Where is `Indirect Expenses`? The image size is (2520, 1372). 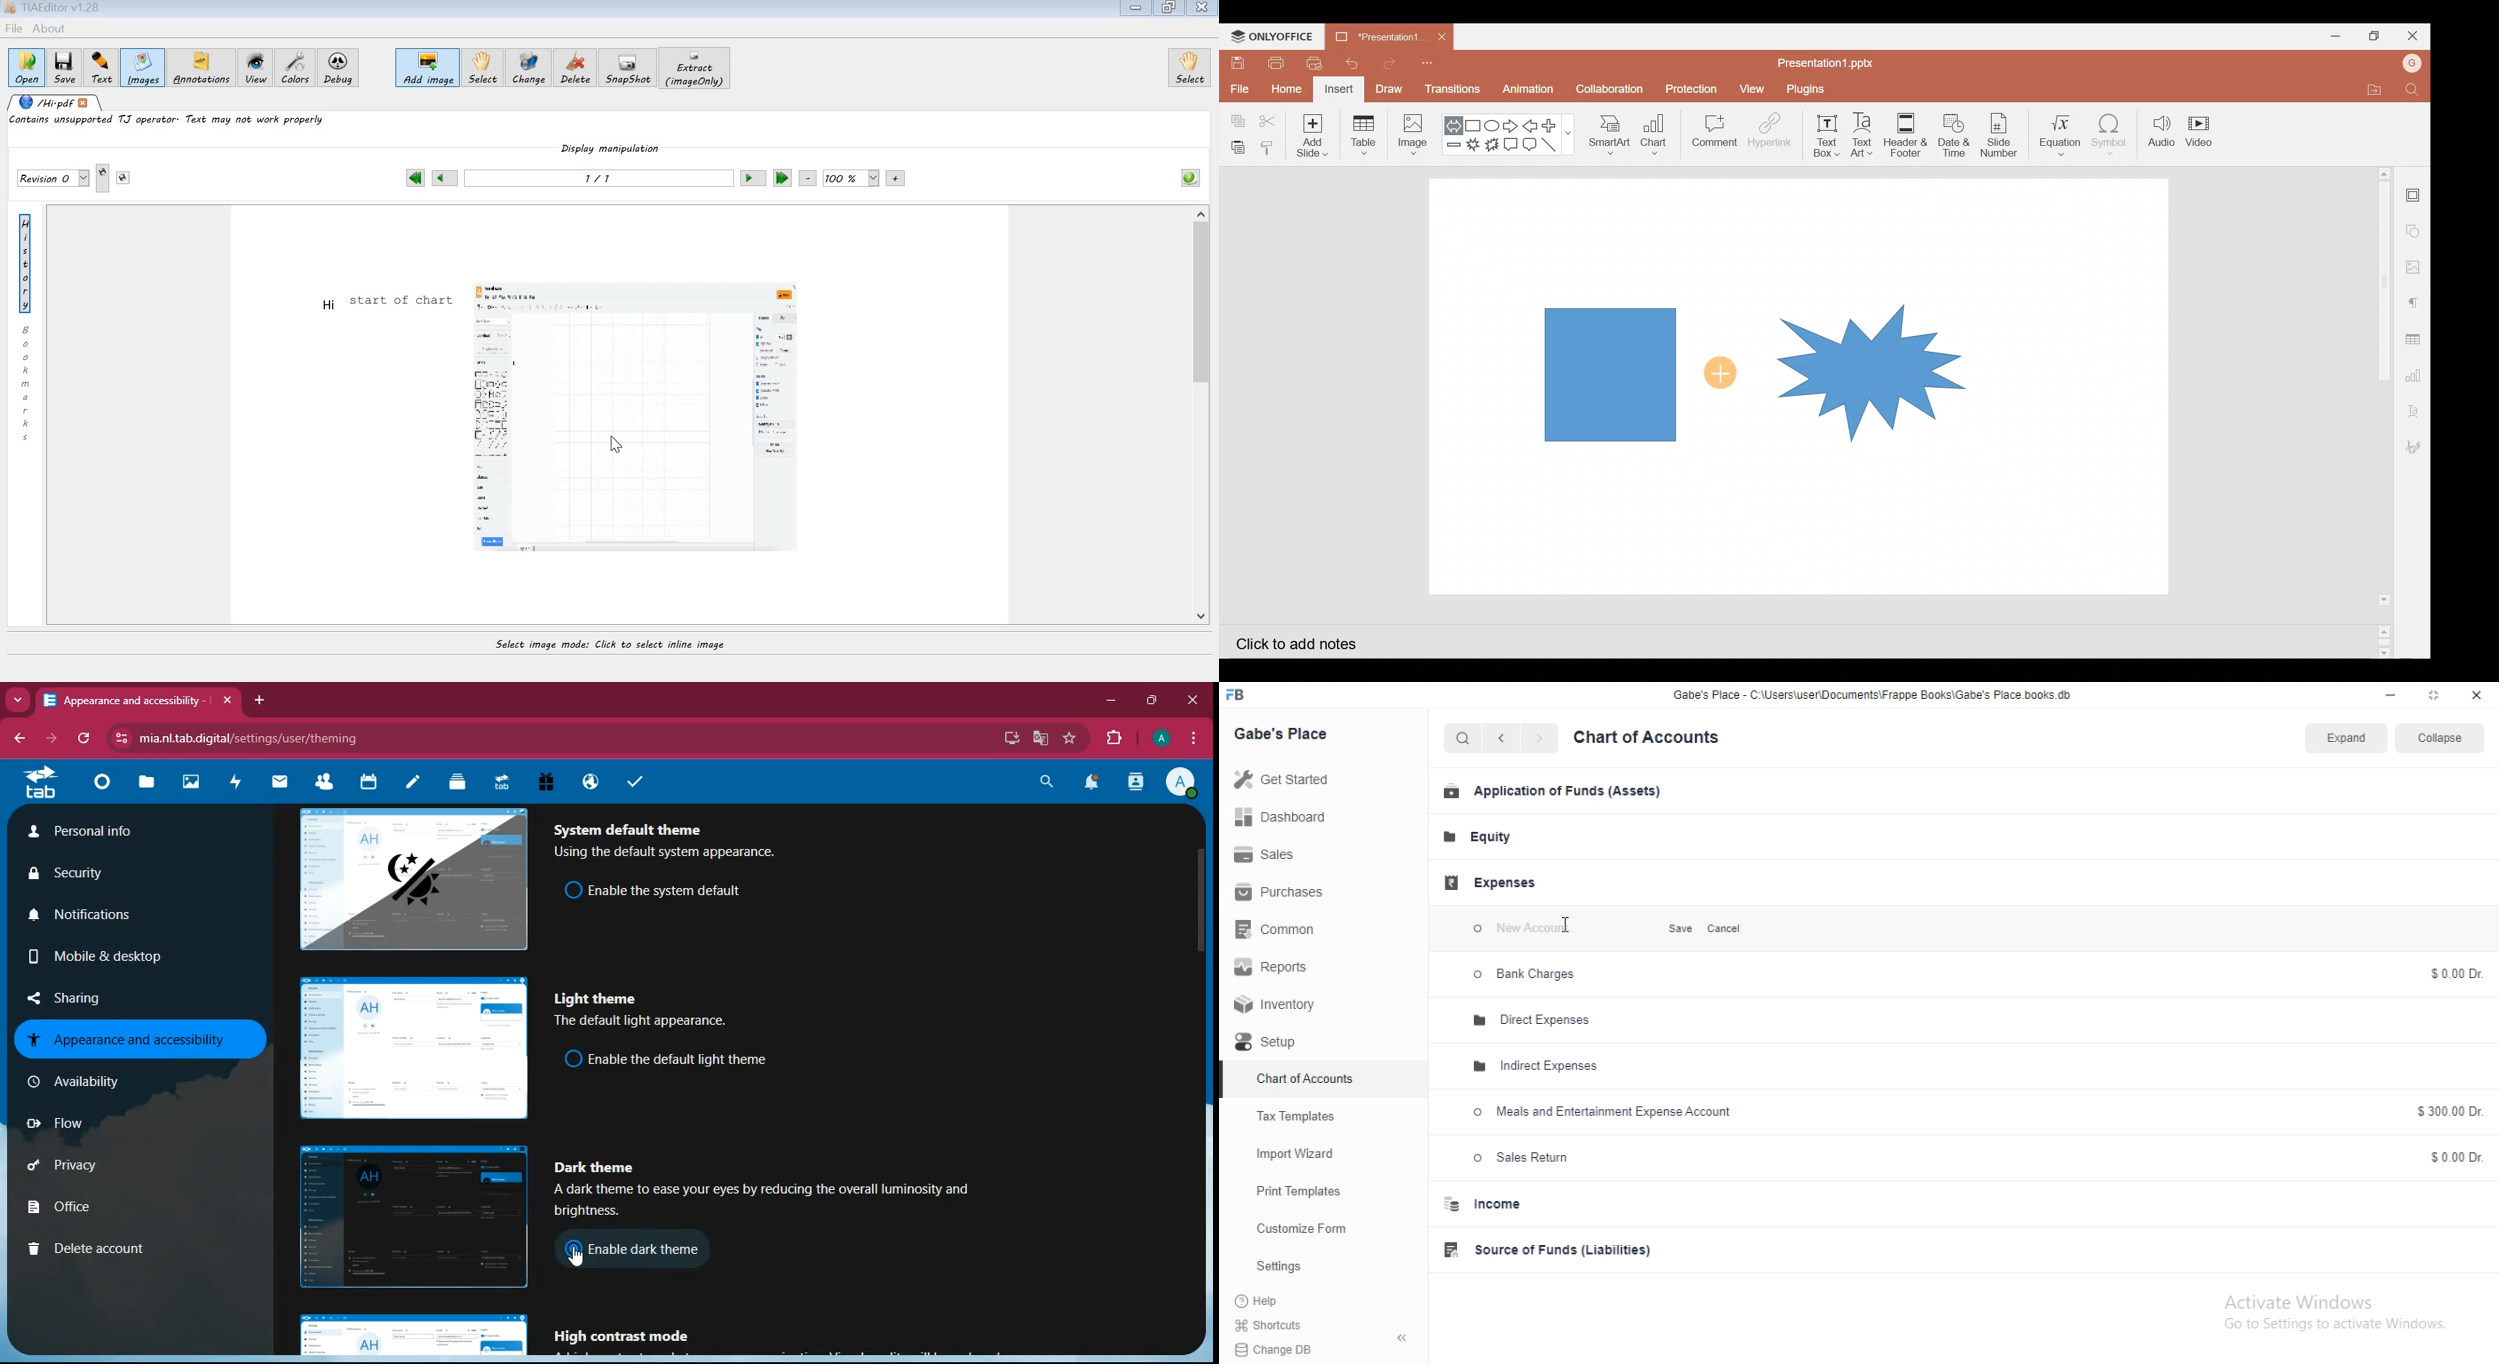 Indirect Expenses is located at coordinates (1545, 1064).